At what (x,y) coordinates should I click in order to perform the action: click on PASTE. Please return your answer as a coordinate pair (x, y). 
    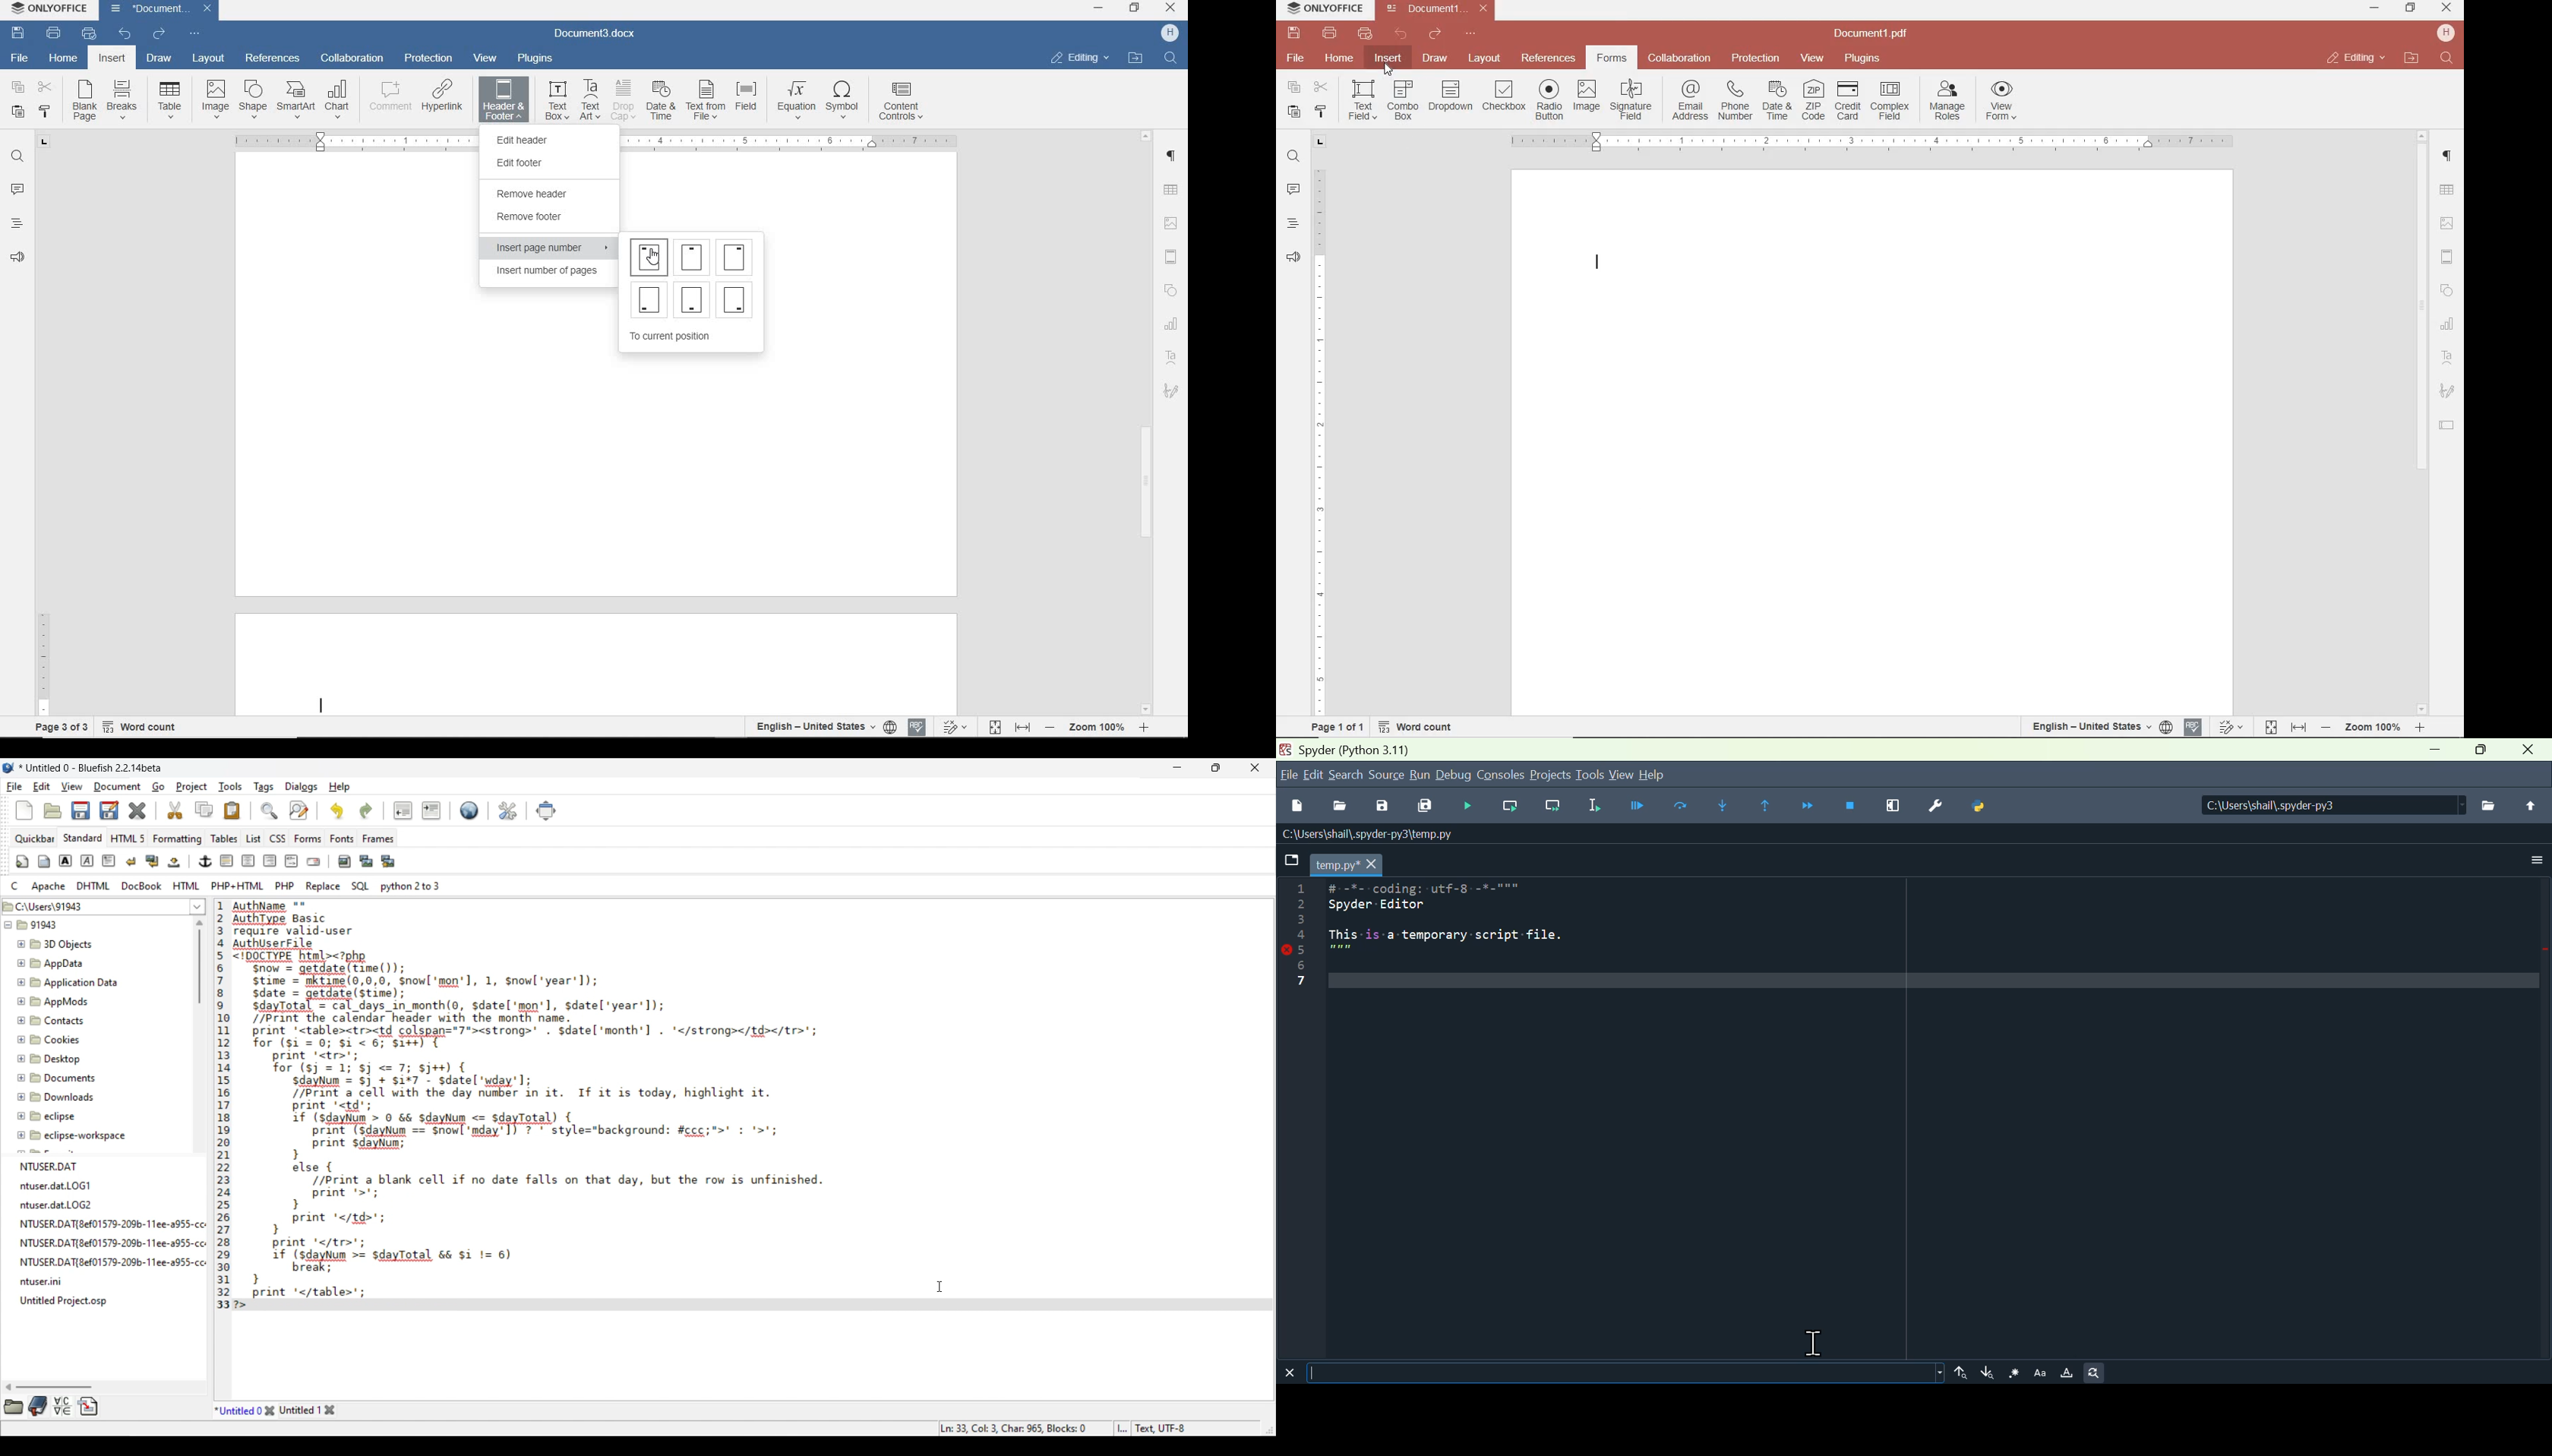
    Looking at the image, I should click on (18, 110).